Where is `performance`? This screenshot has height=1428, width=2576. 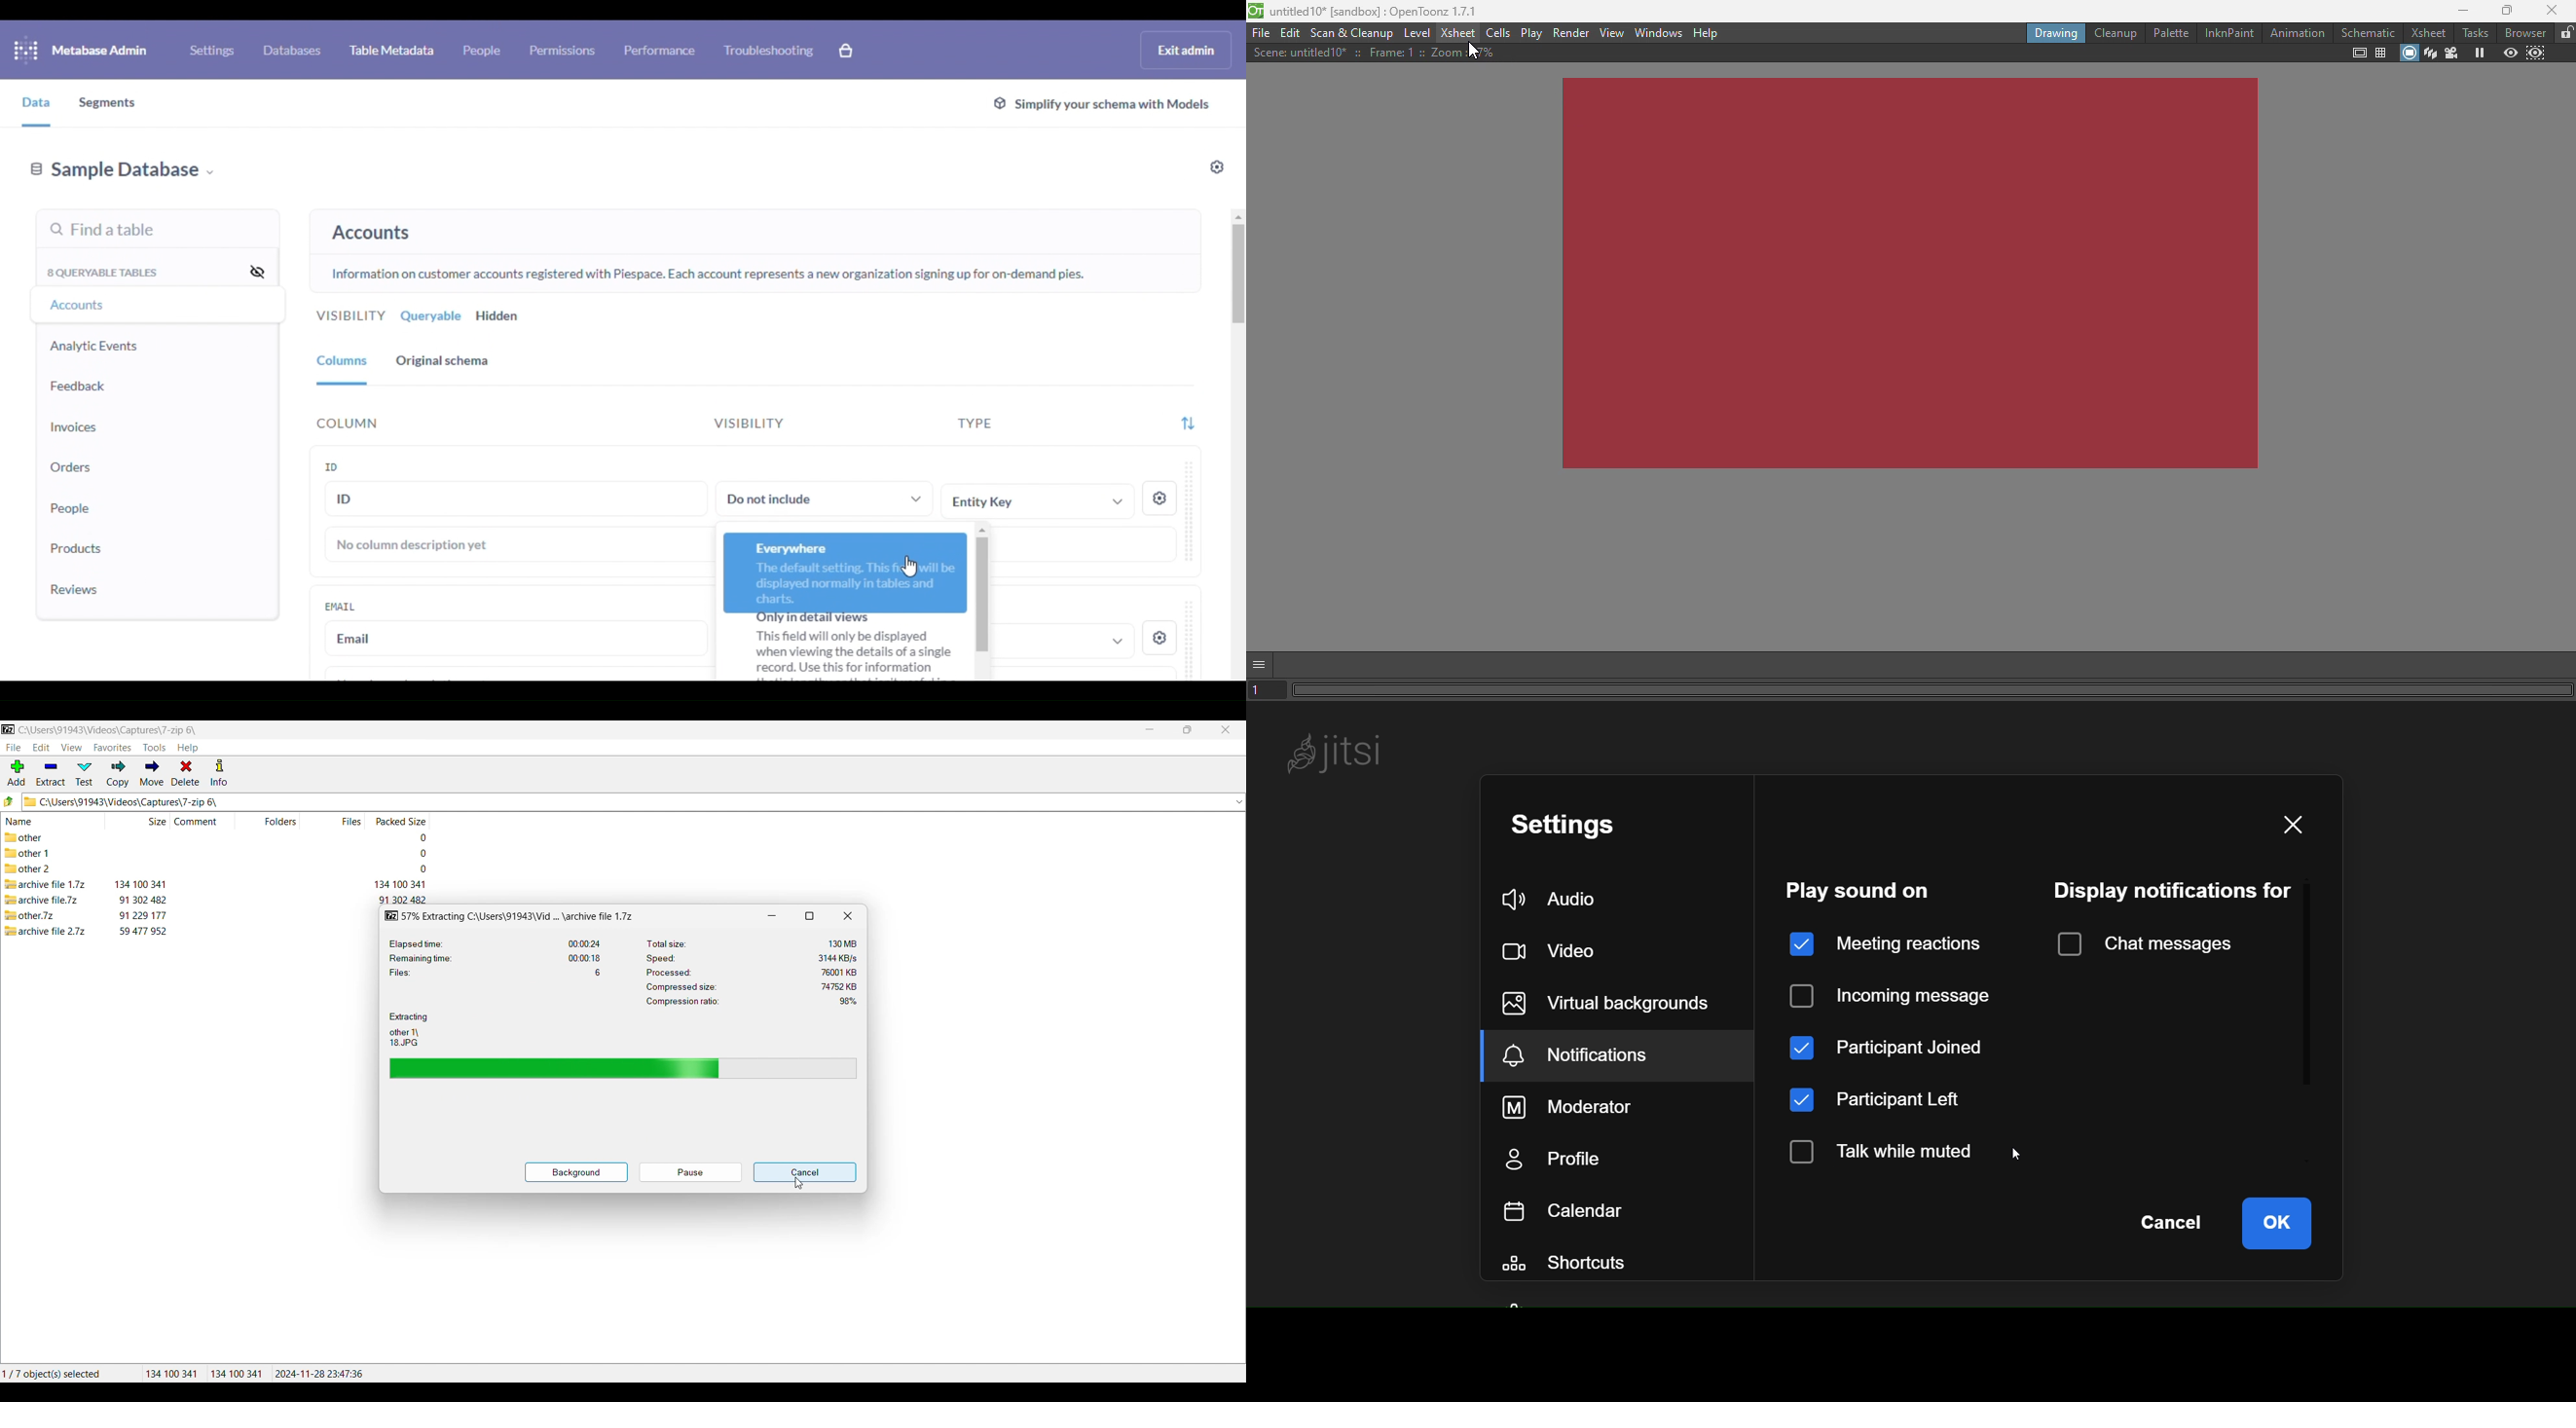 performance is located at coordinates (661, 49).